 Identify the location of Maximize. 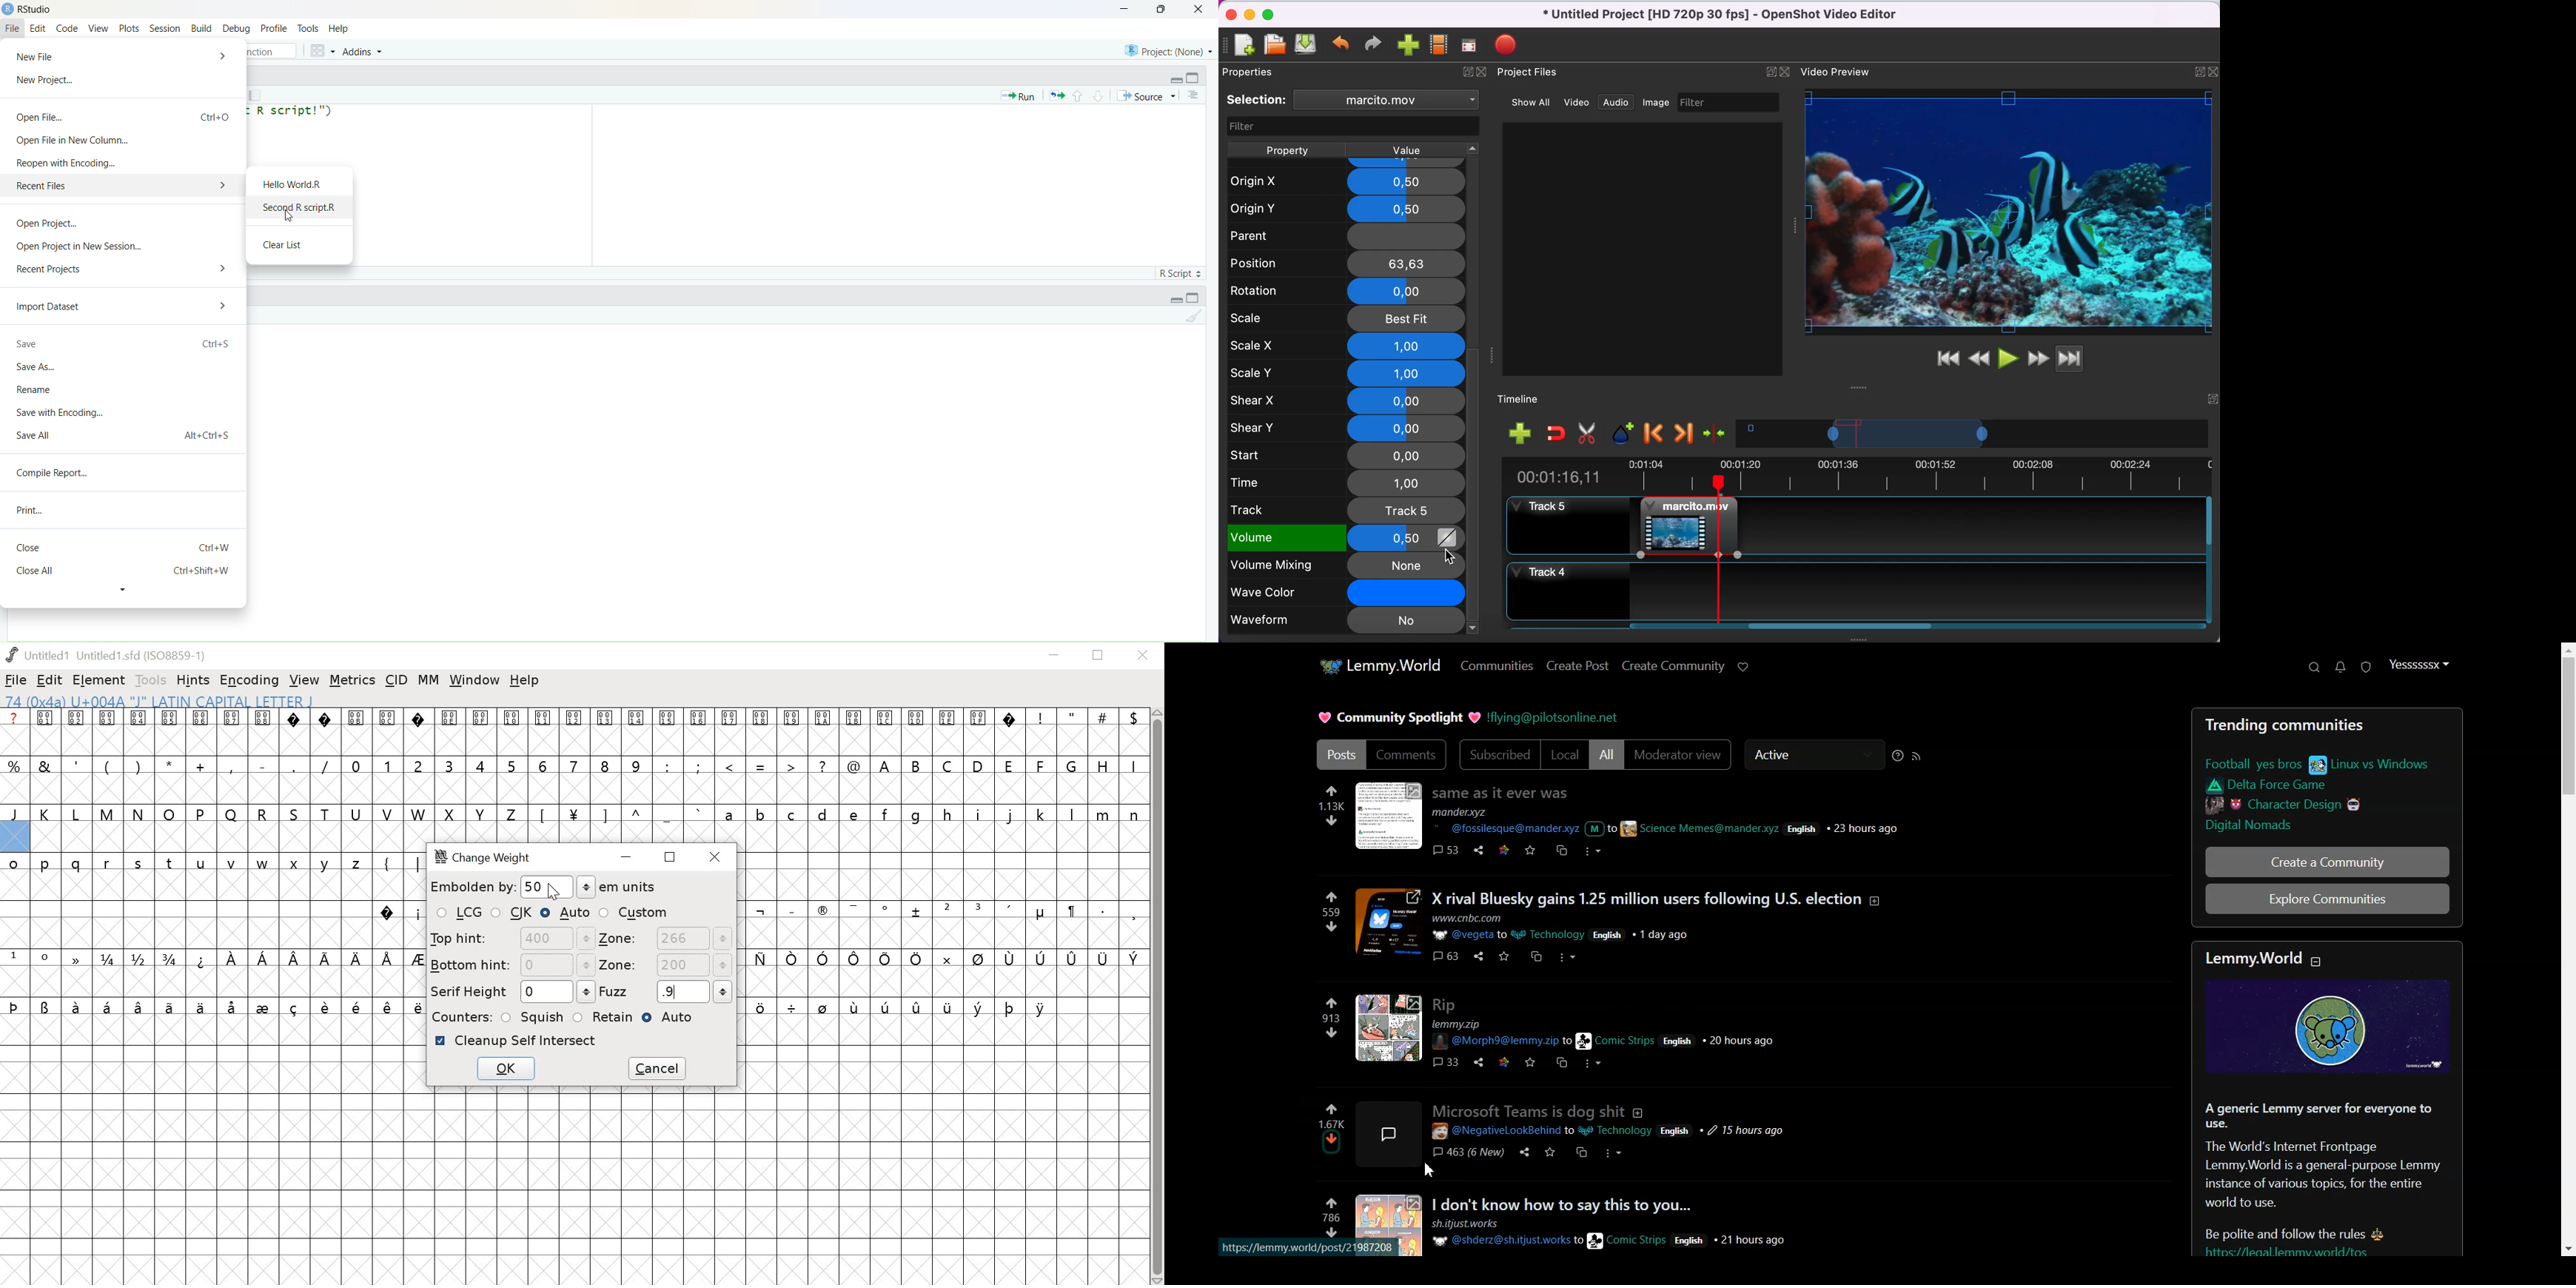
(1198, 297).